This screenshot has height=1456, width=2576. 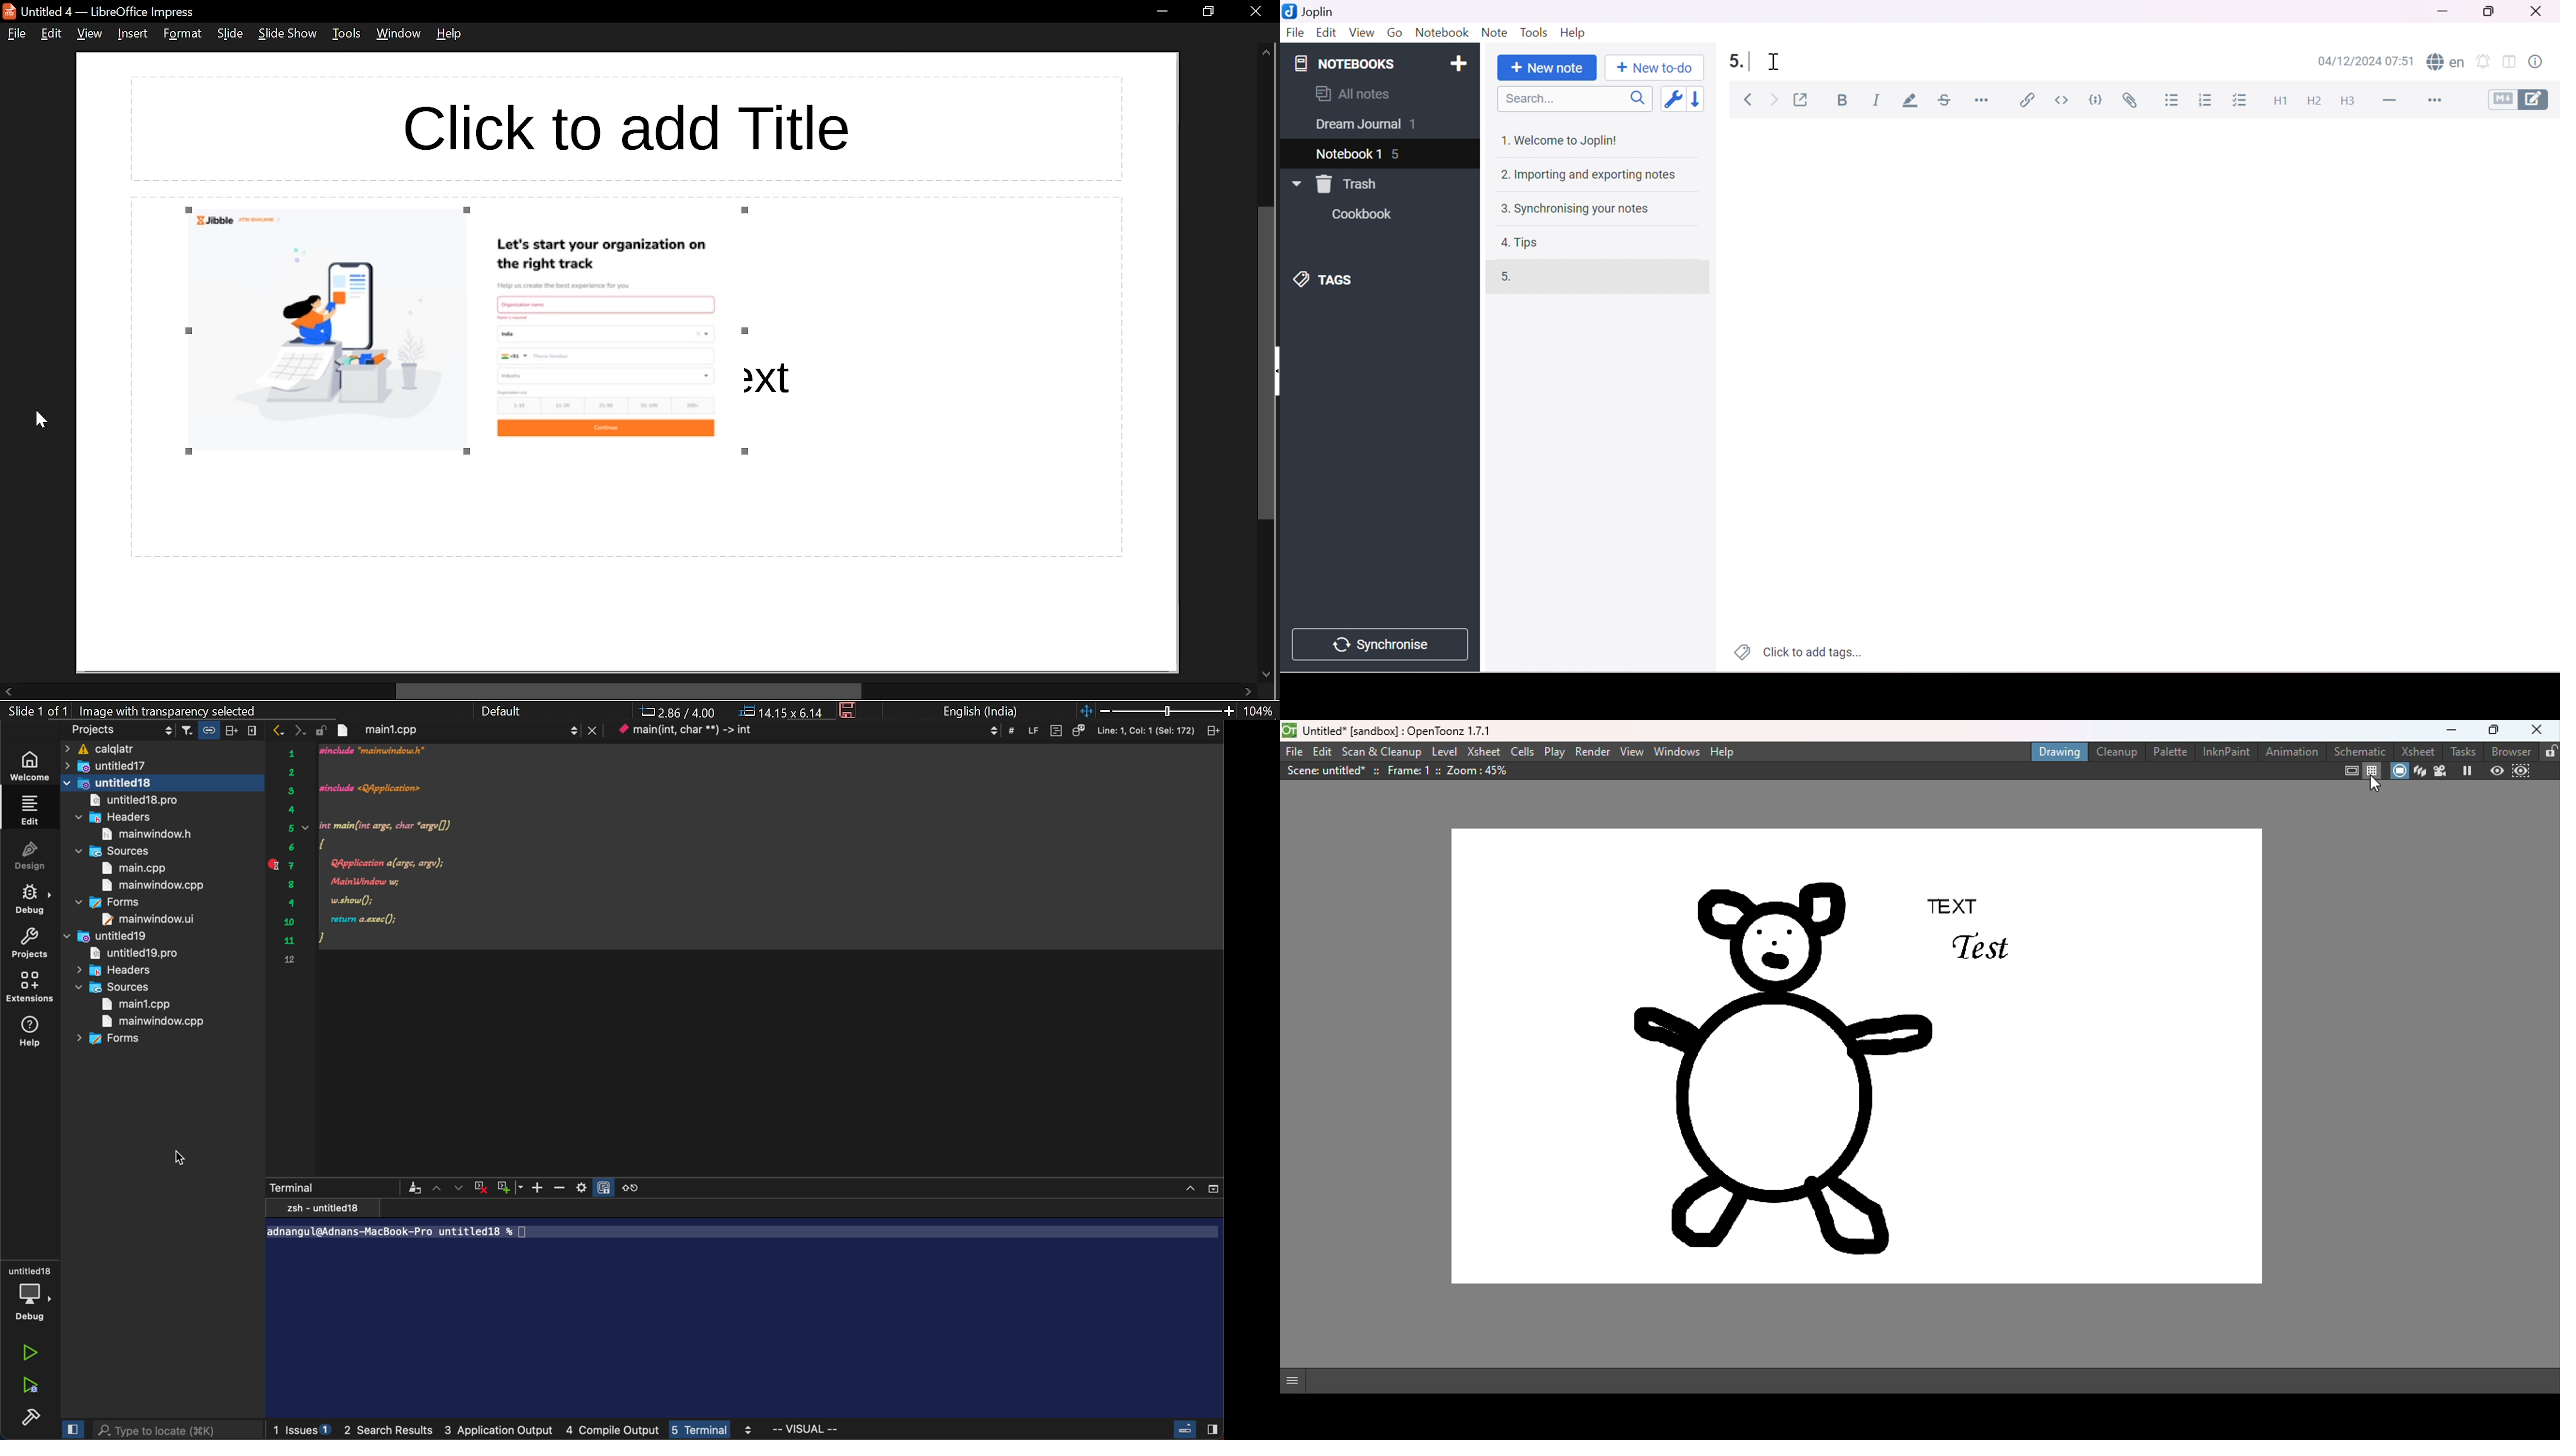 I want to click on Toggle editors, so click(x=2522, y=99).